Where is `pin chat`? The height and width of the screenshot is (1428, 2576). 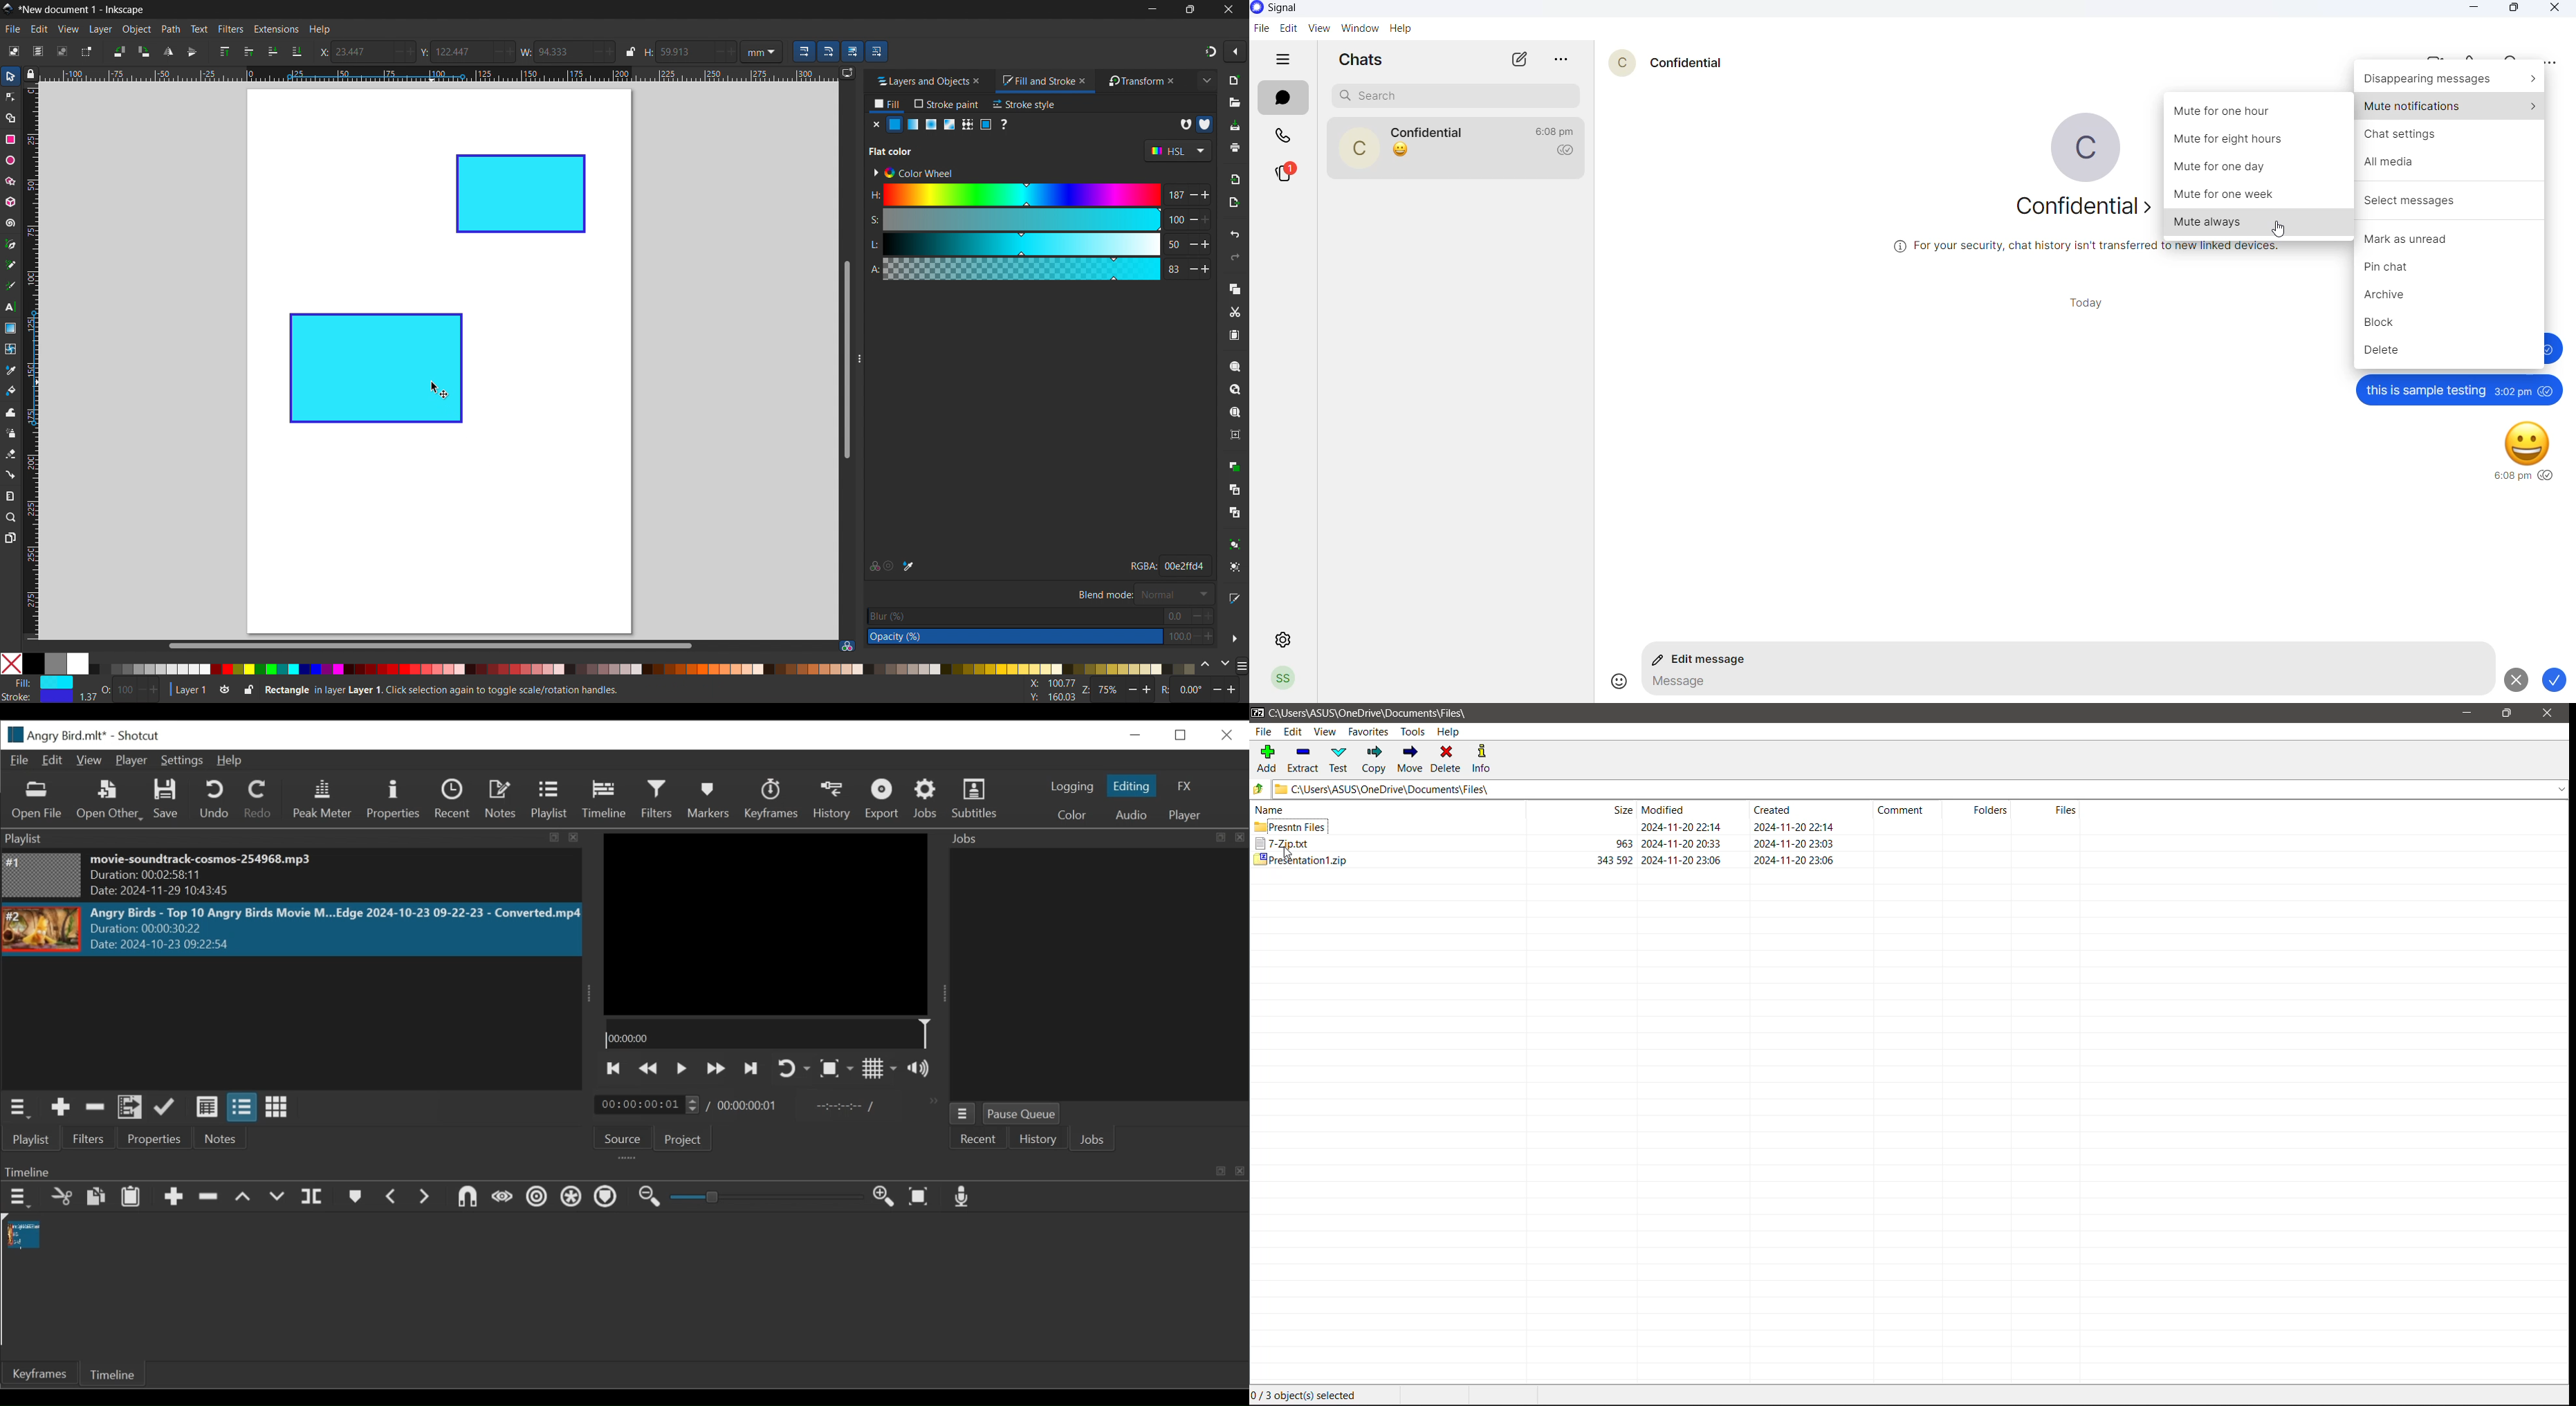 pin chat is located at coordinates (2450, 266).